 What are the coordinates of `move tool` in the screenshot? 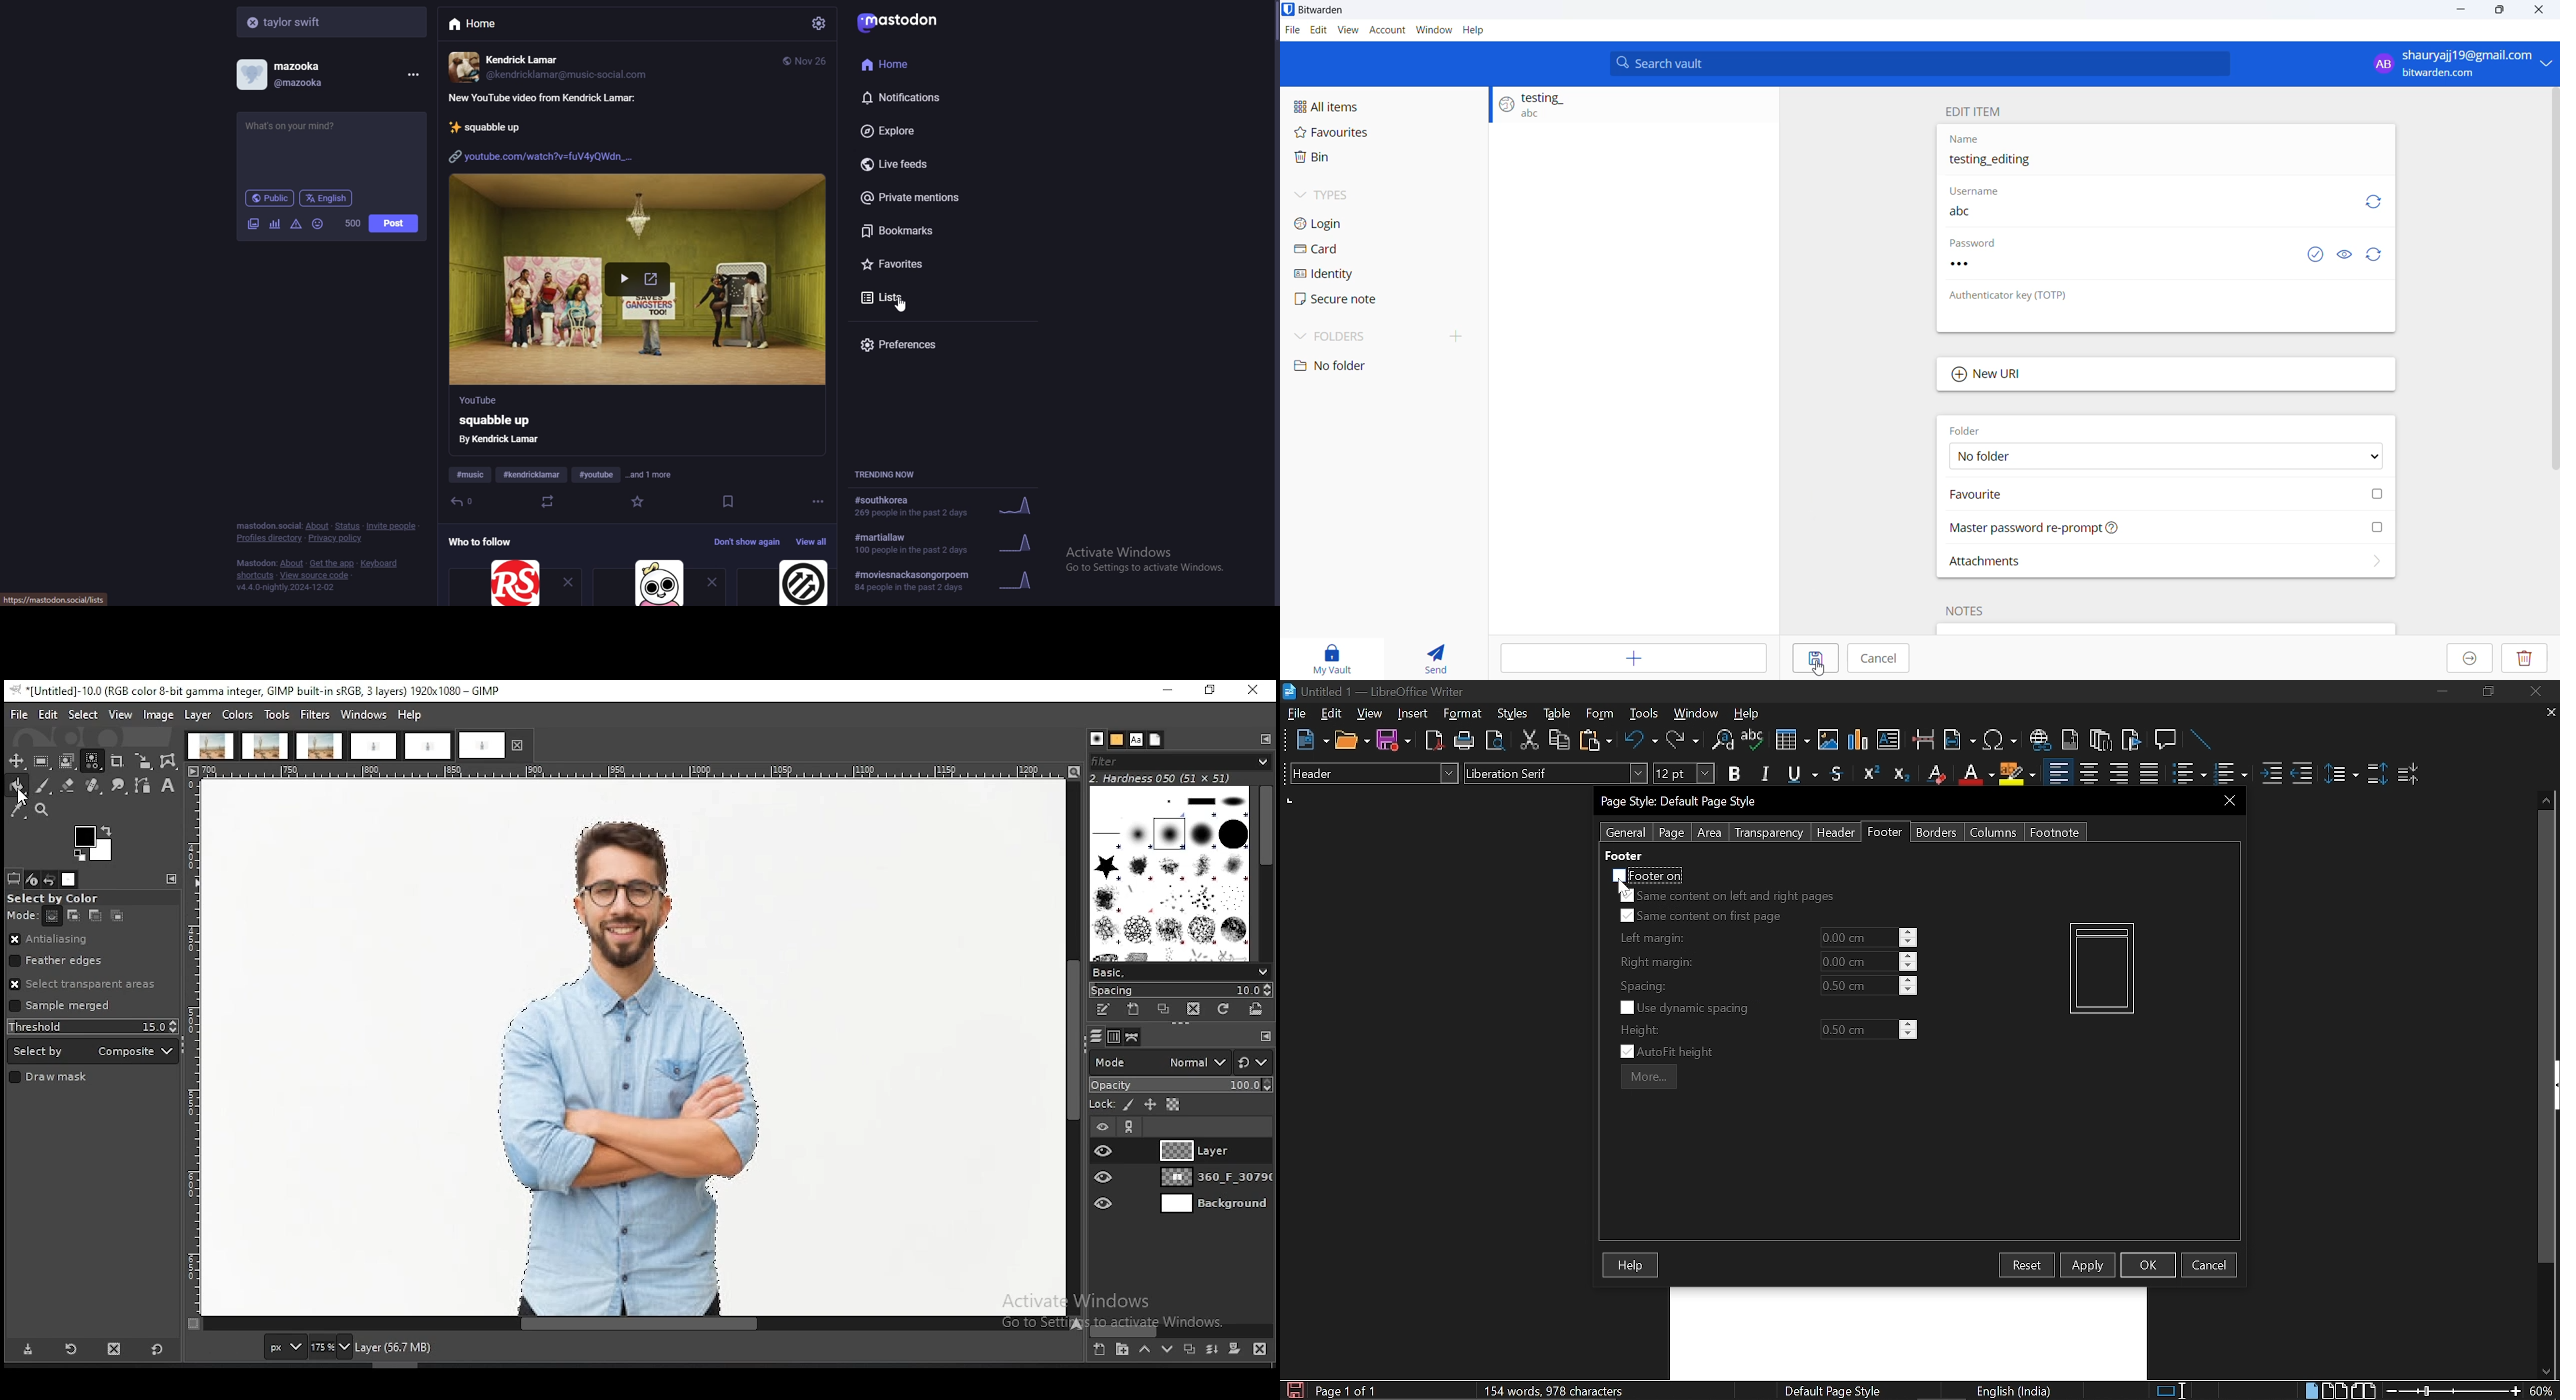 It's located at (16, 761).